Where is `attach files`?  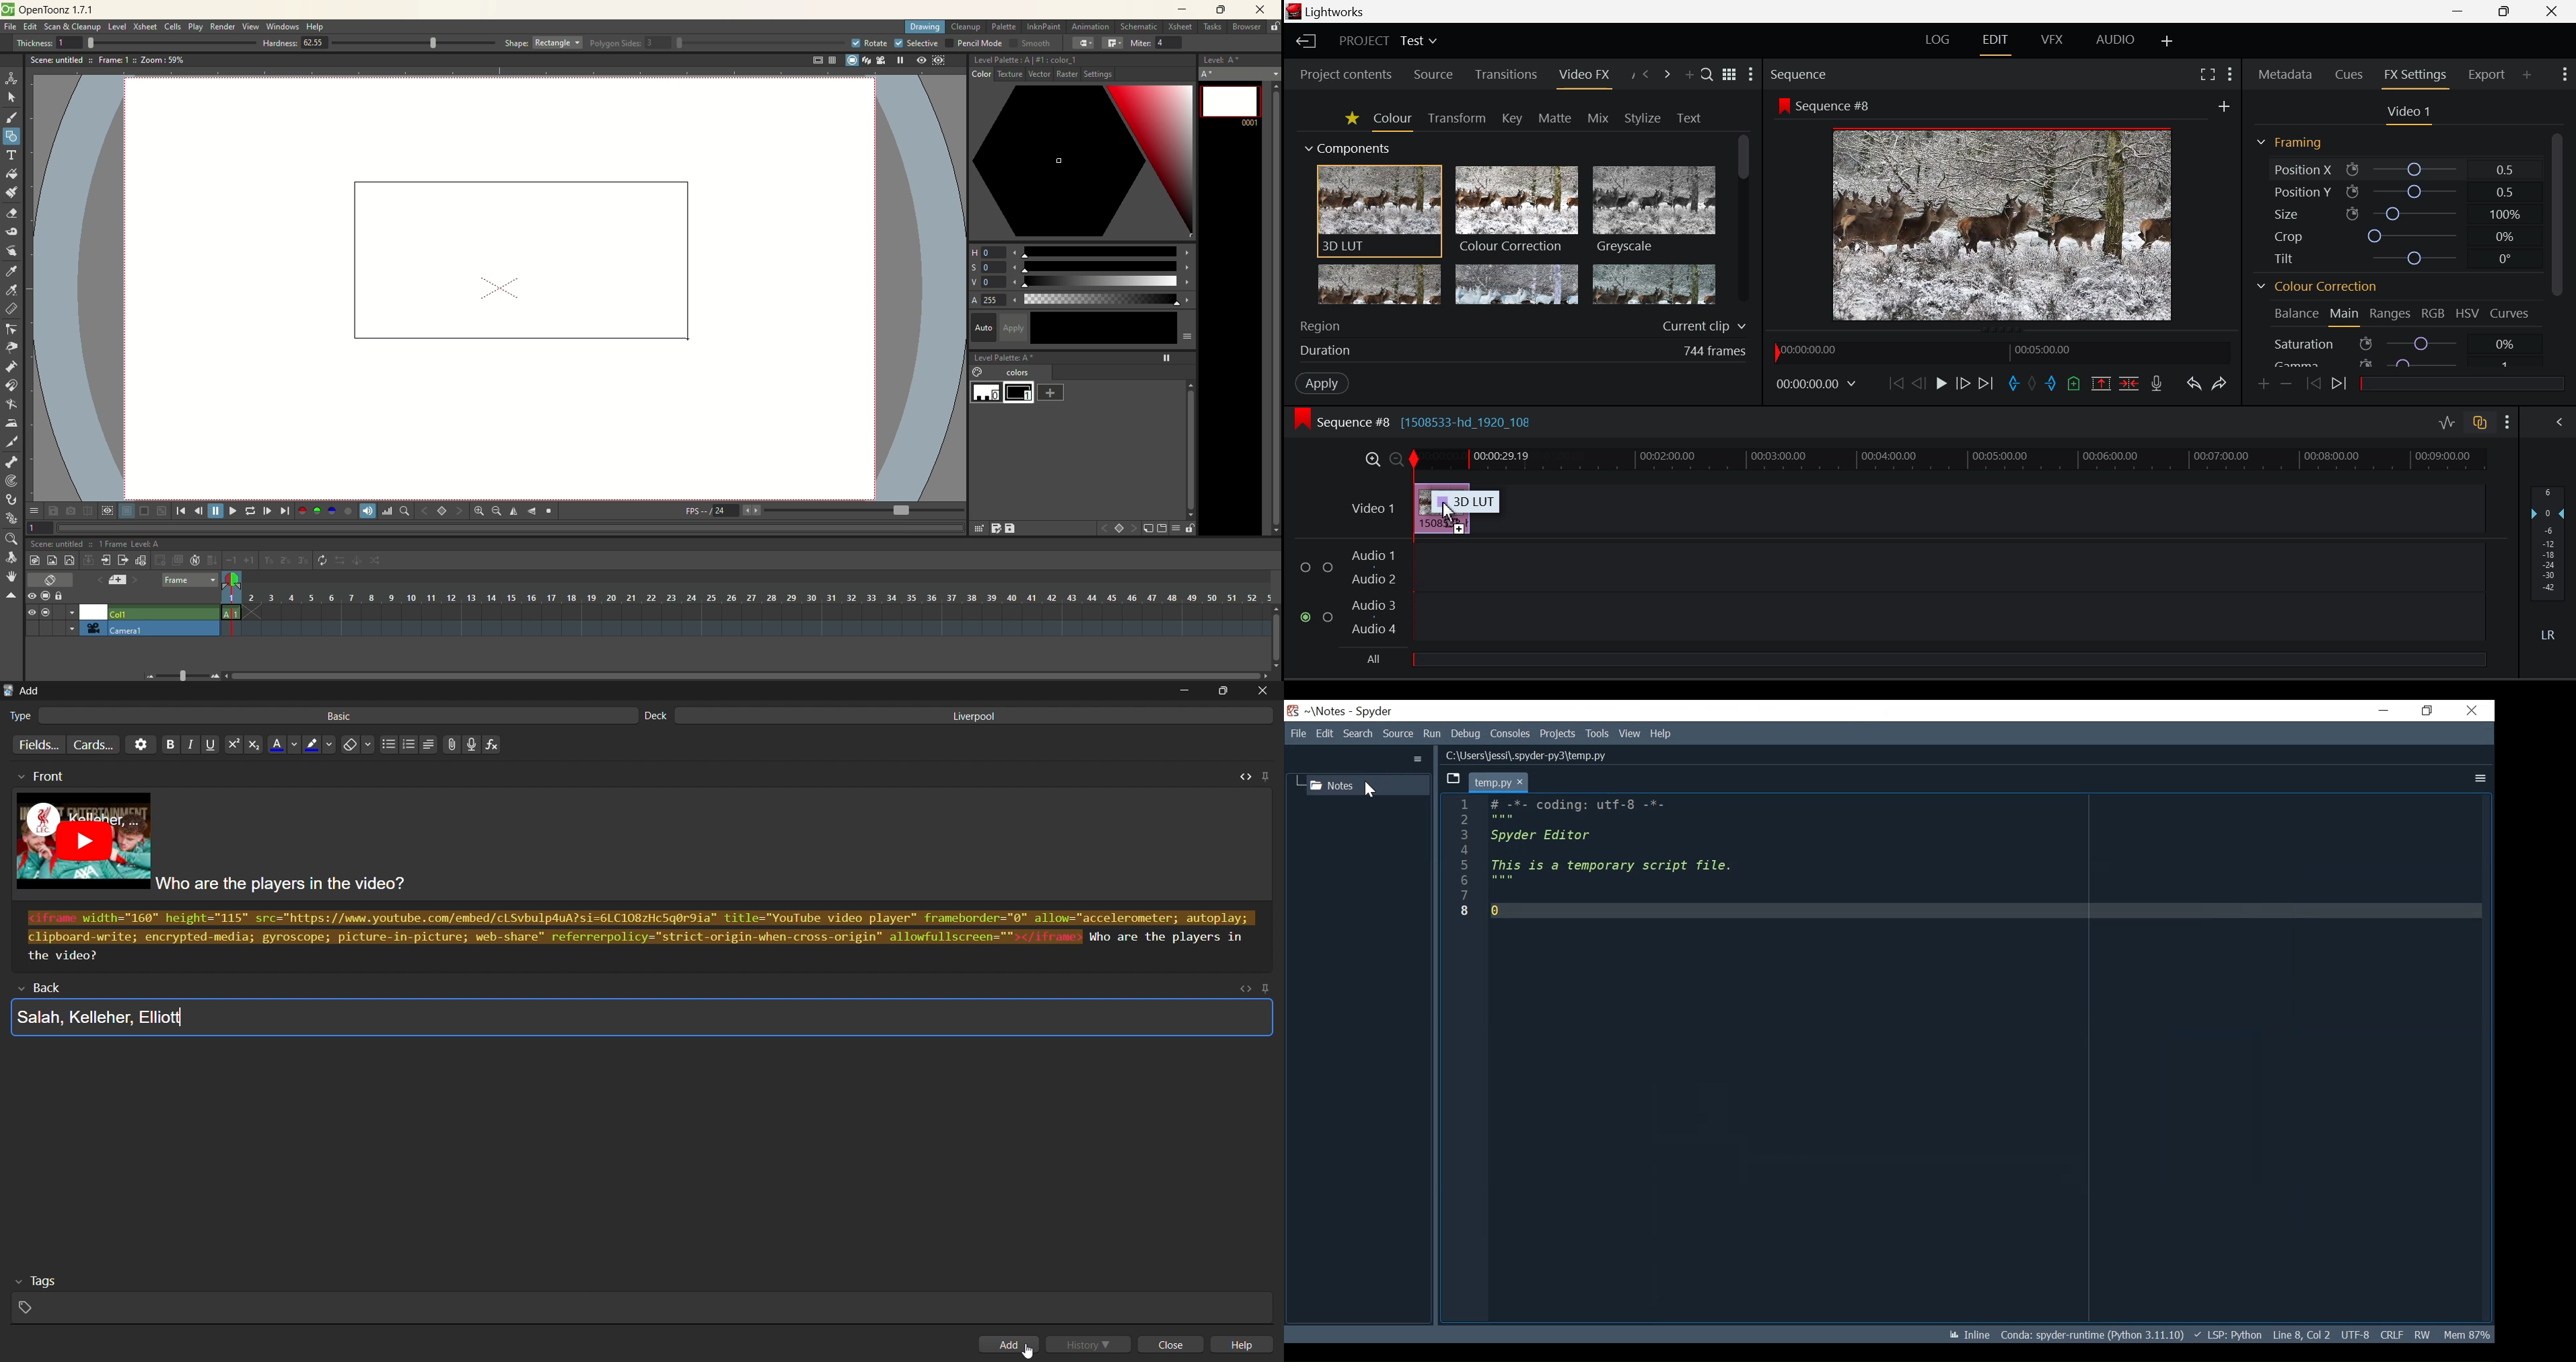
attach files is located at coordinates (451, 745).